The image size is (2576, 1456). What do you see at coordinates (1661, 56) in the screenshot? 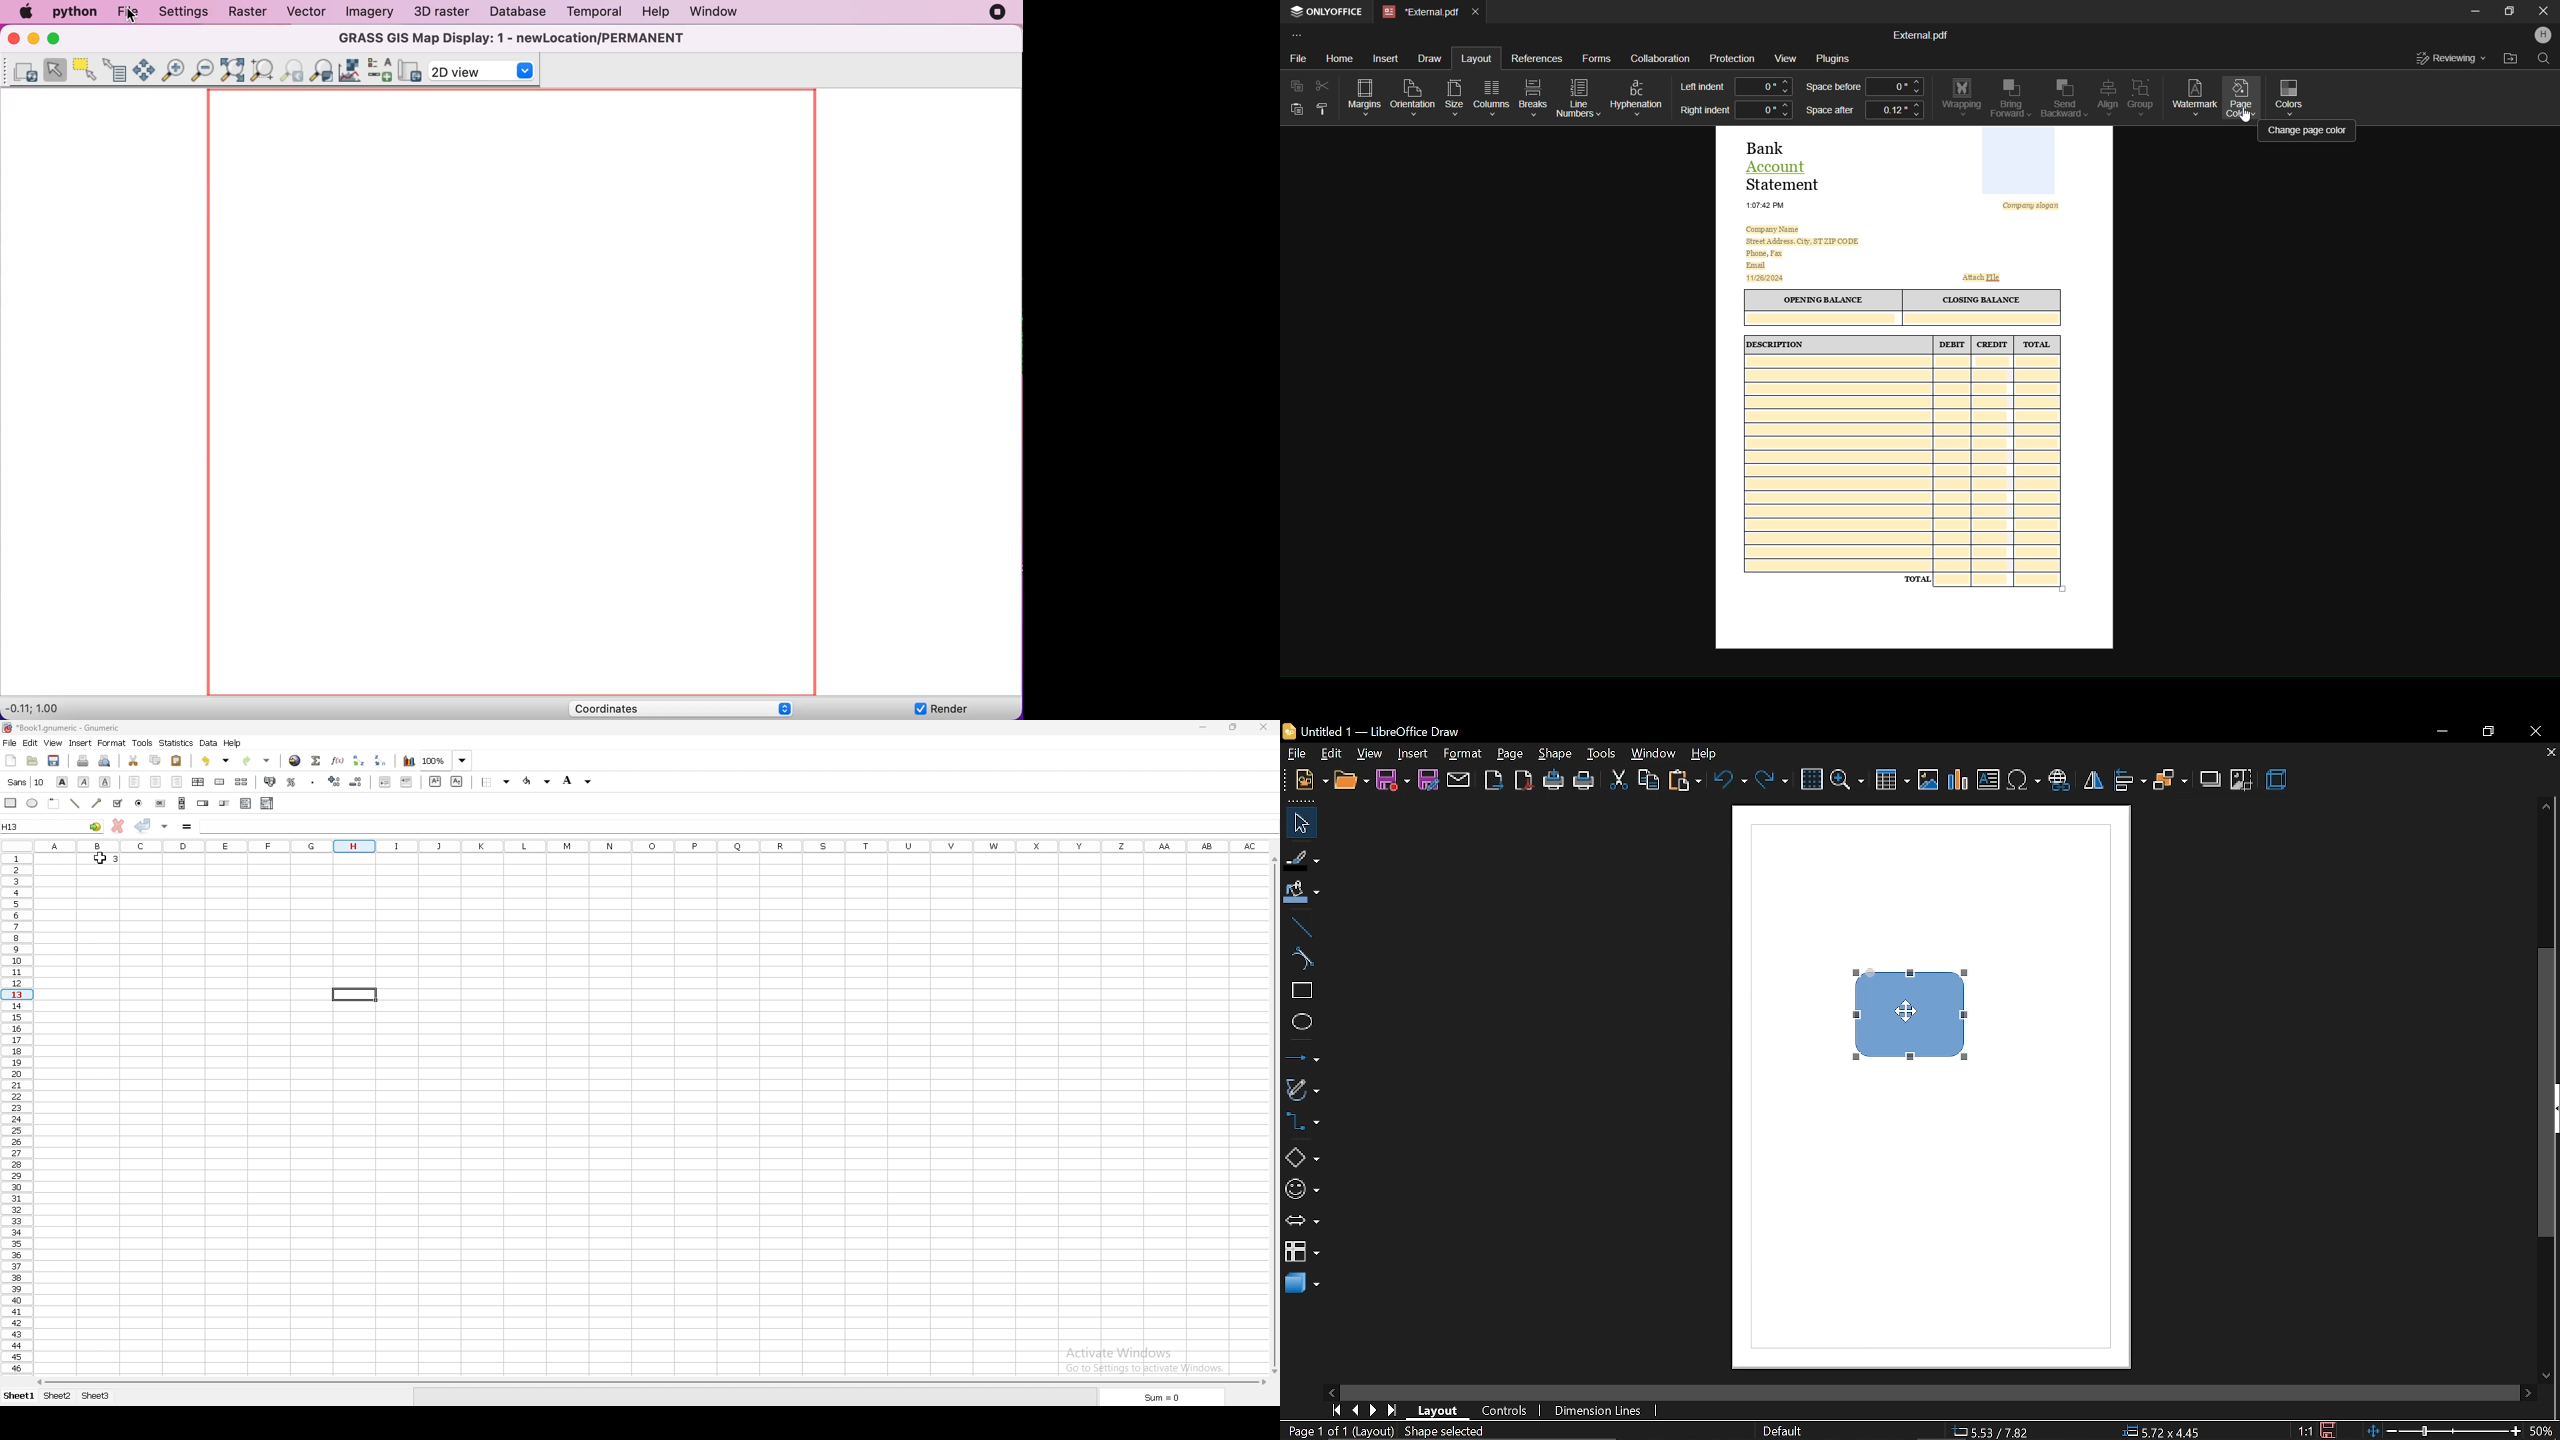
I see `Collaboration` at bounding box center [1661, 56].